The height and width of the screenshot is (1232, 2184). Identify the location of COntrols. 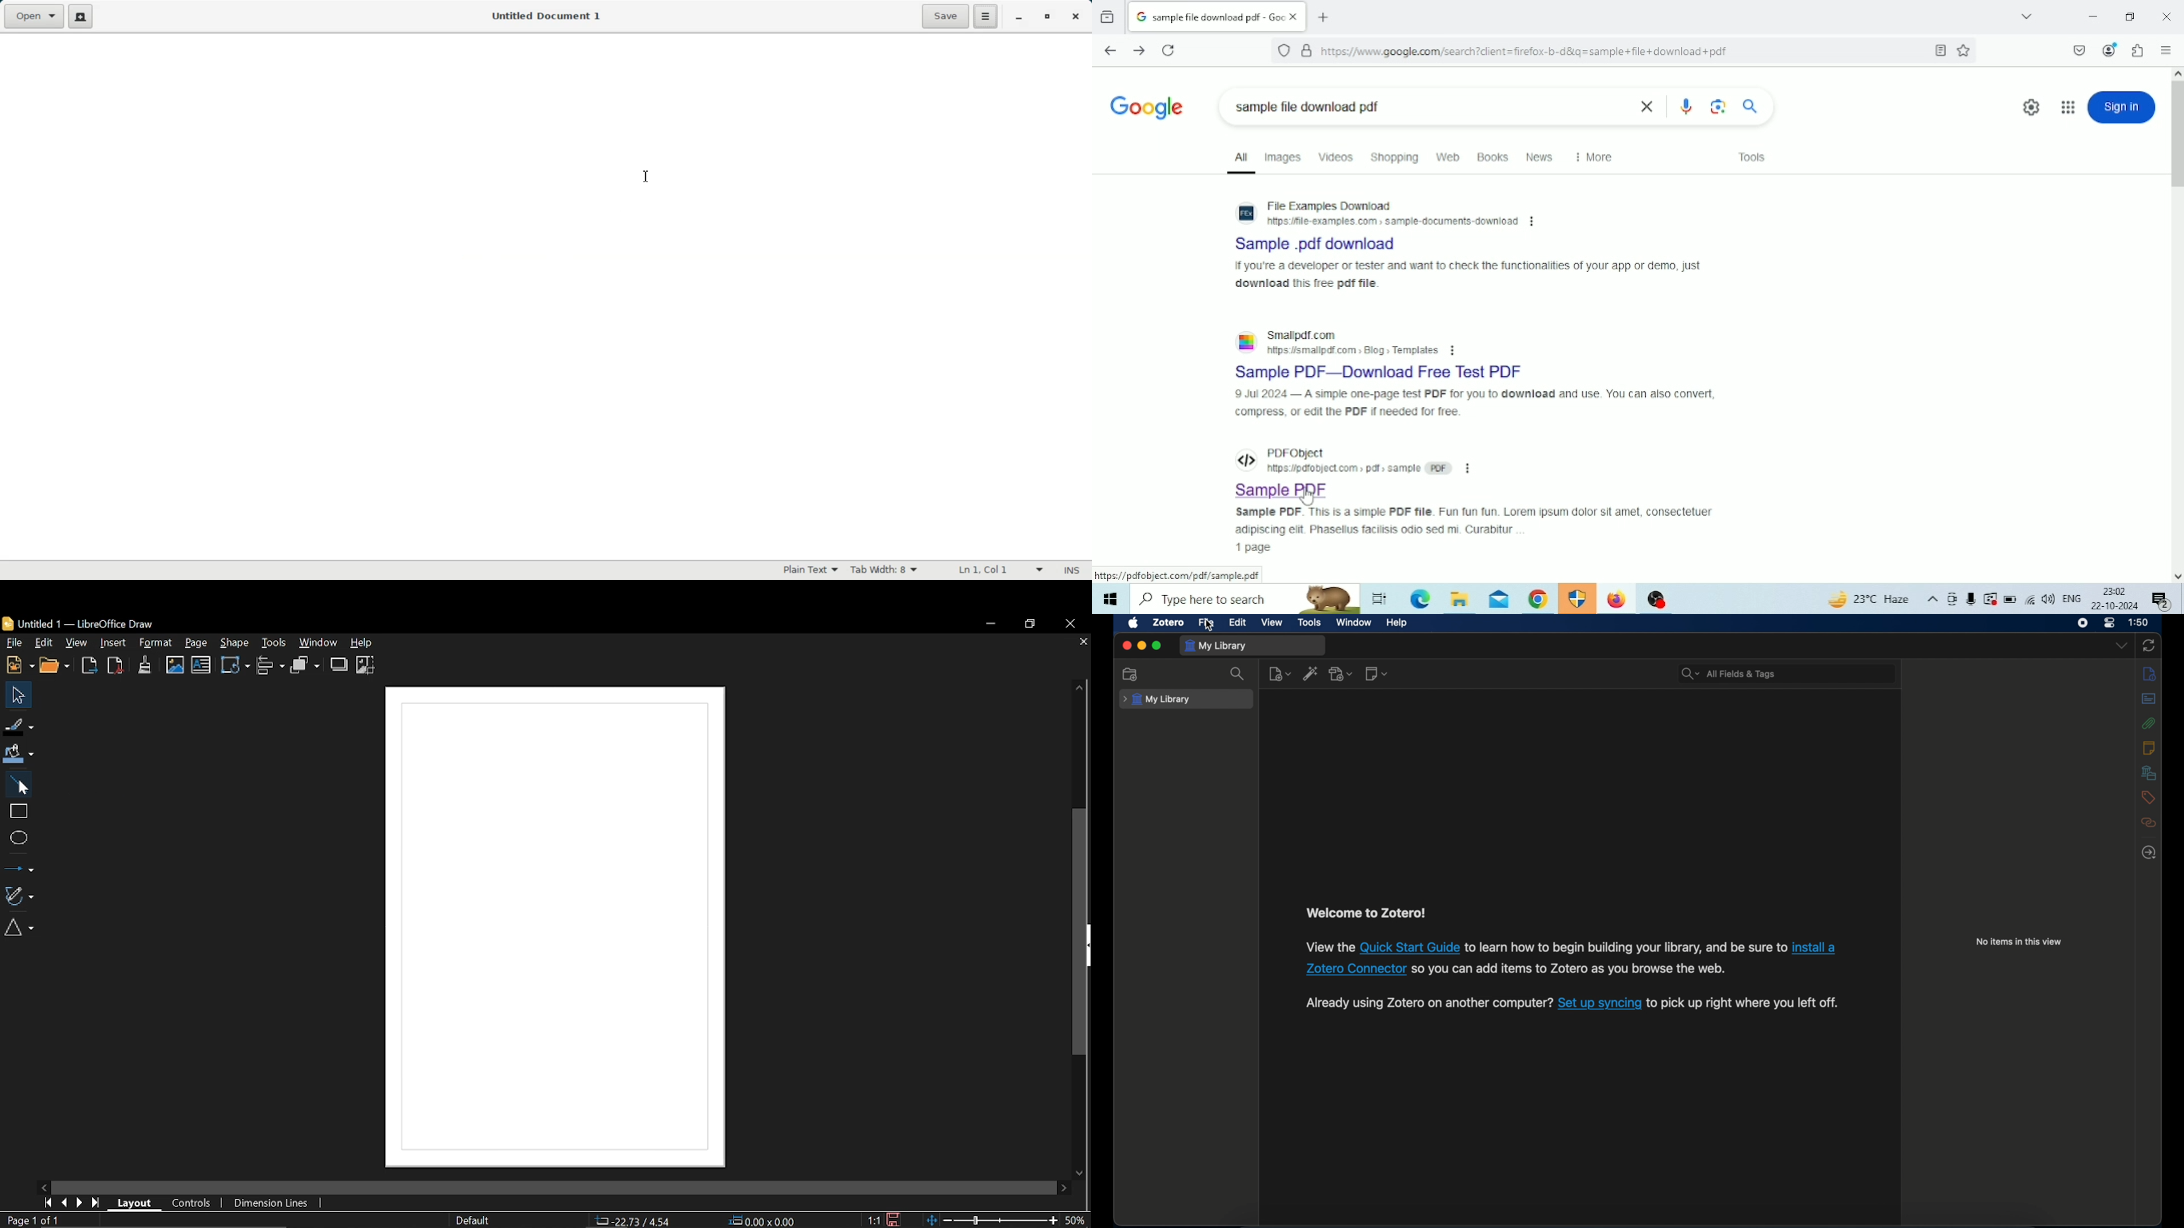
(193, 1202).